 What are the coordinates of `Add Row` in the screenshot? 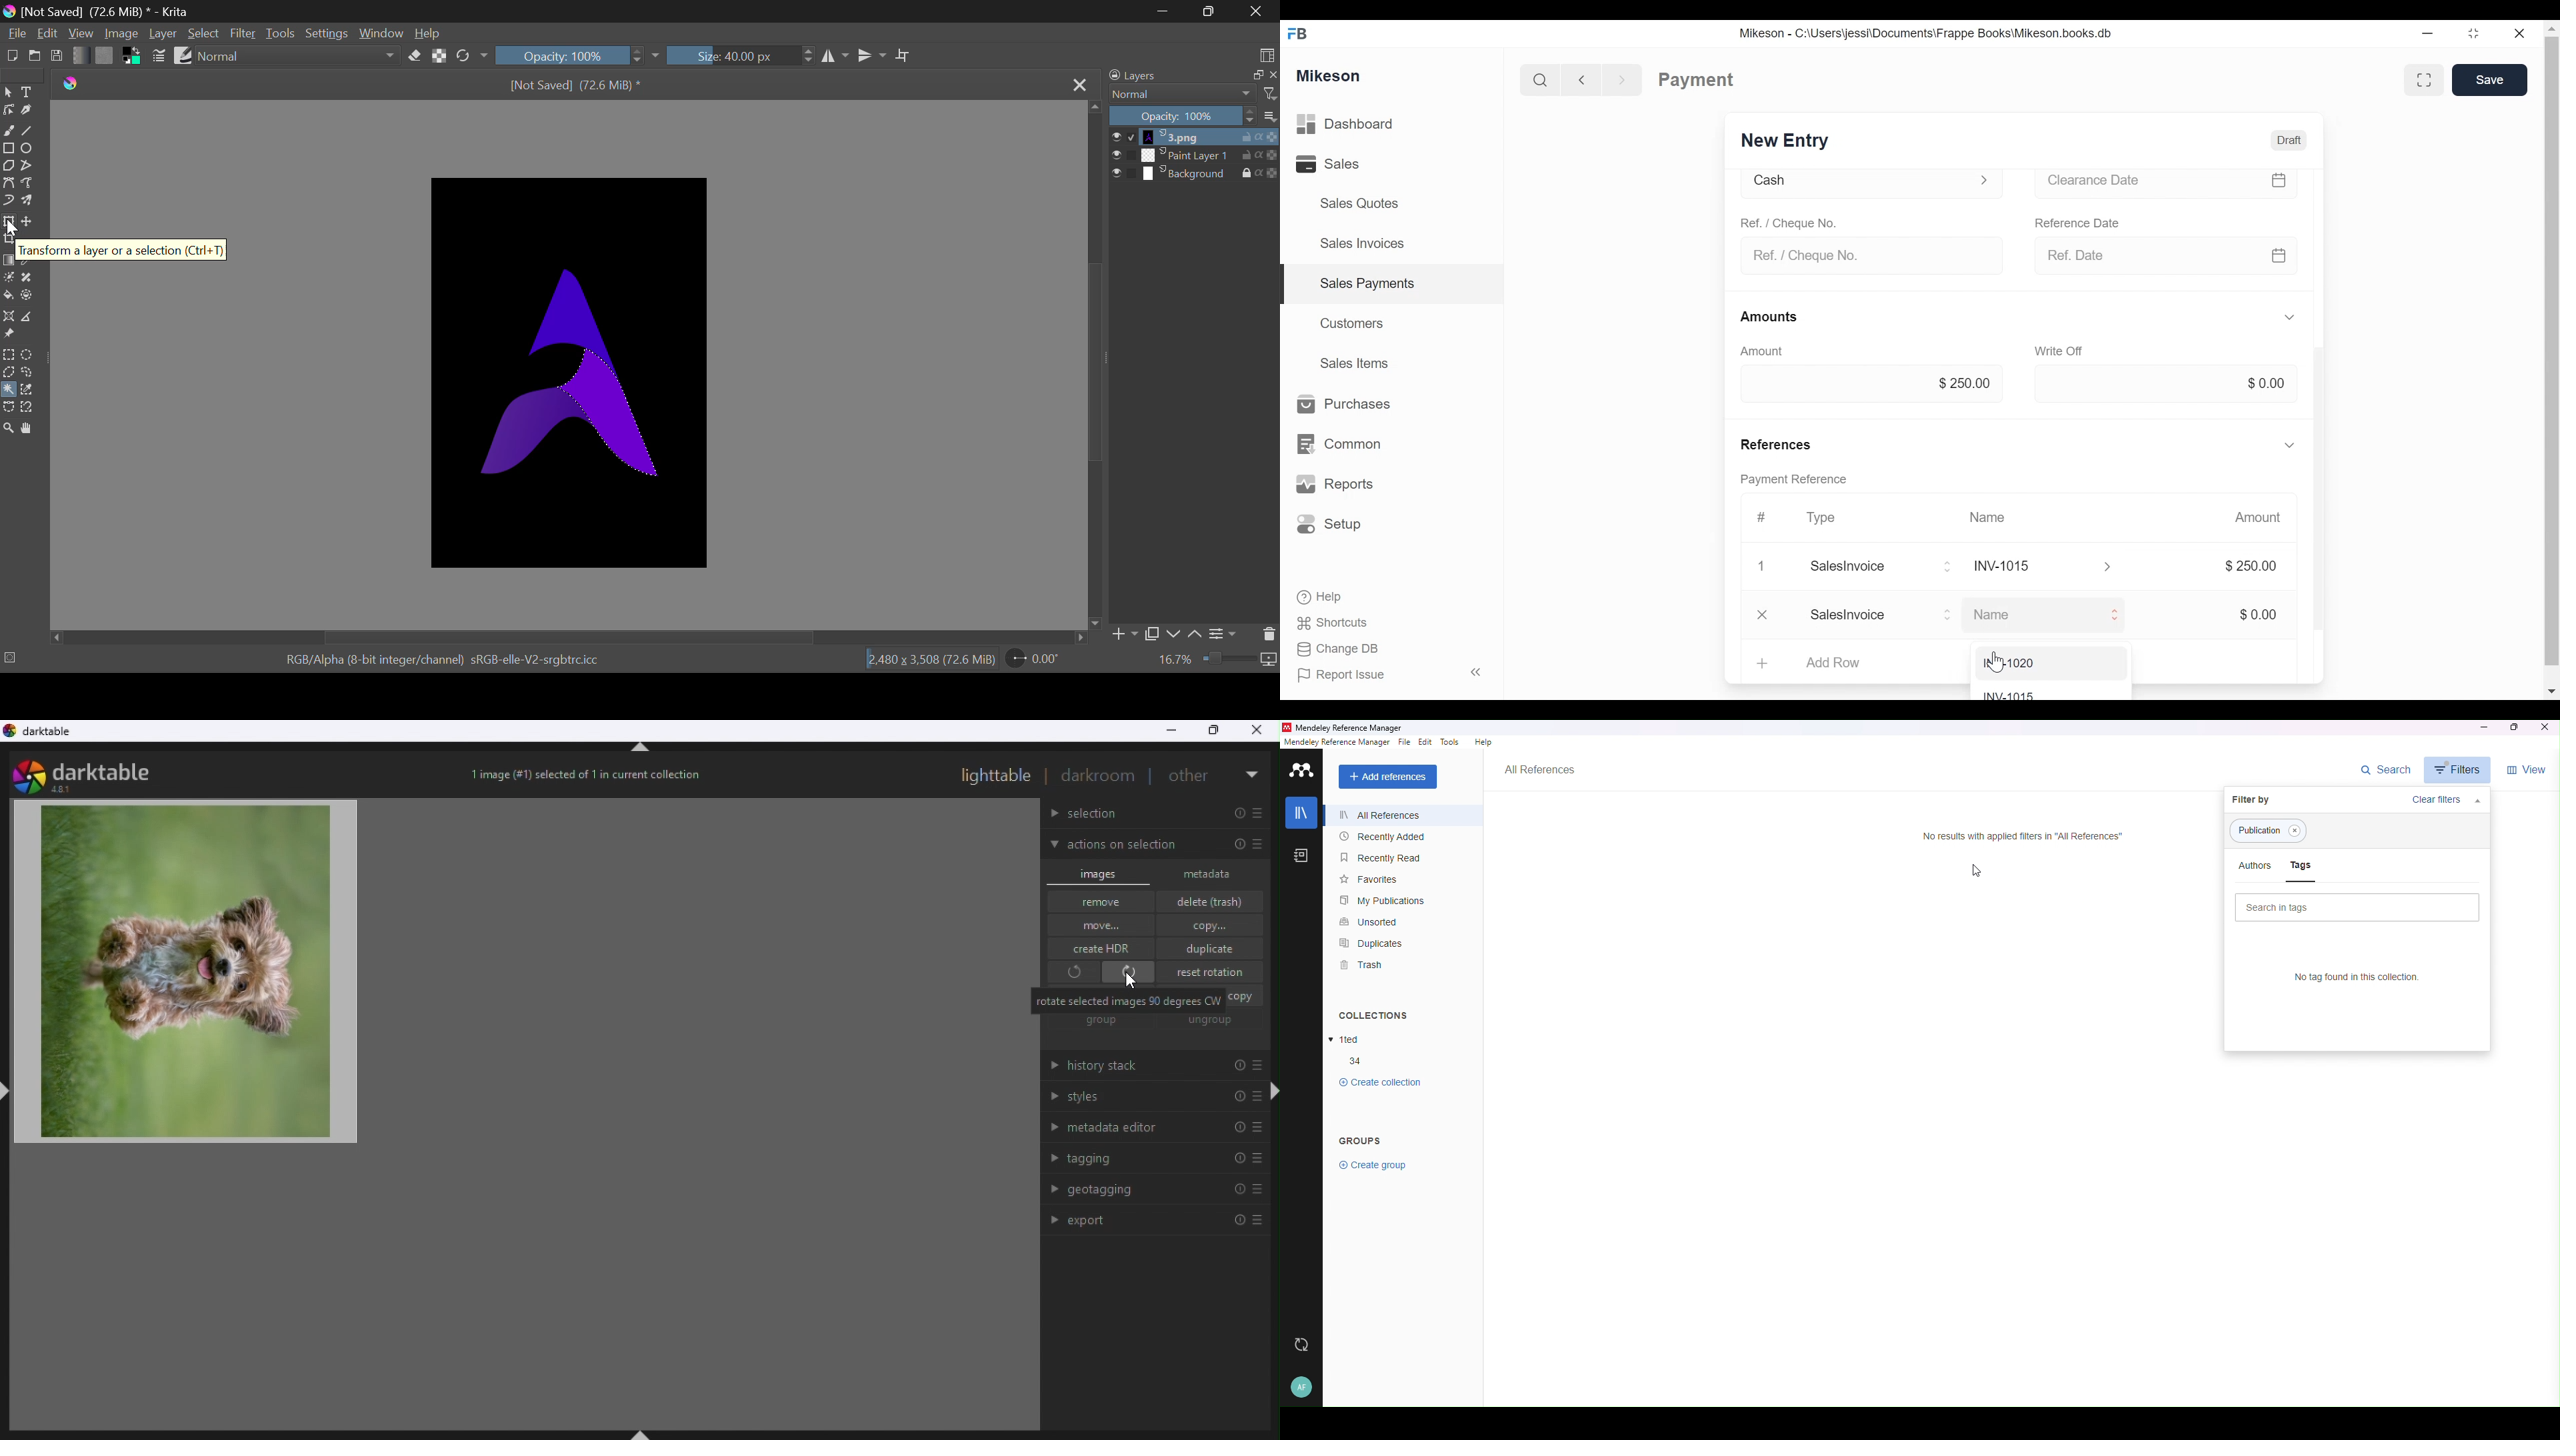 It's located at (1840, 663).